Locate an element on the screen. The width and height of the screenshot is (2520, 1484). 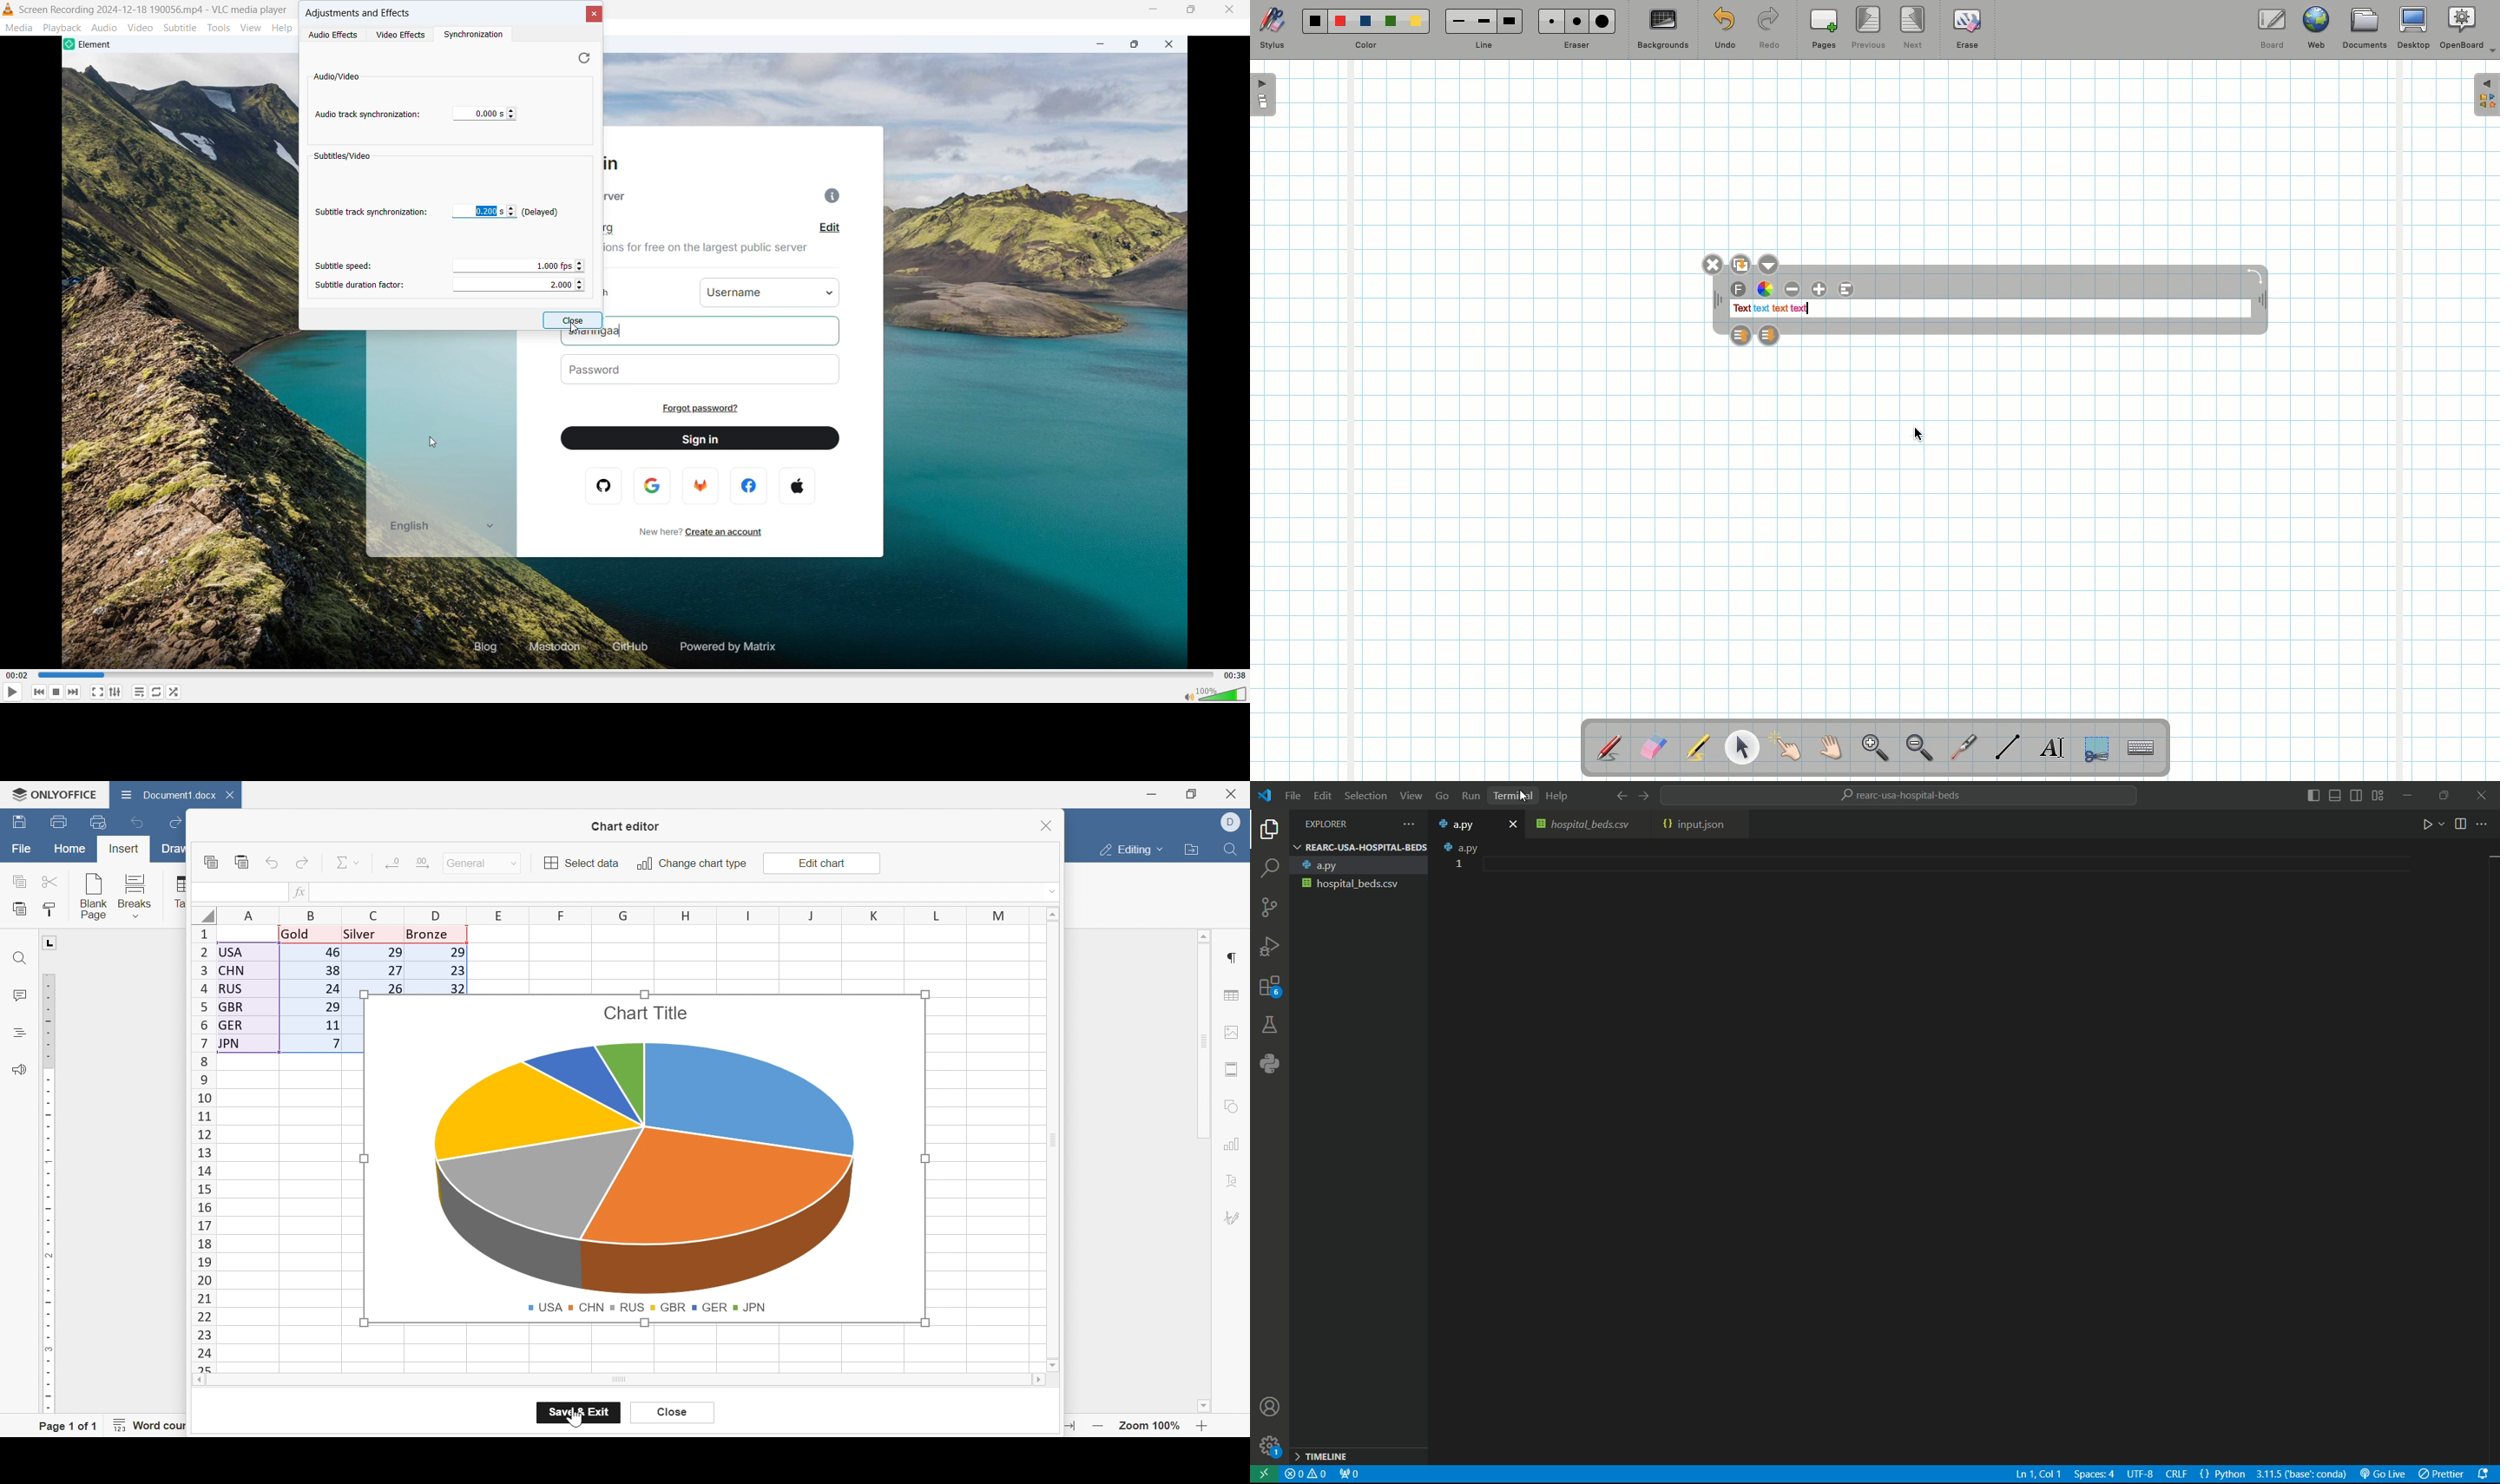
video is located at coordinates (140, 27).